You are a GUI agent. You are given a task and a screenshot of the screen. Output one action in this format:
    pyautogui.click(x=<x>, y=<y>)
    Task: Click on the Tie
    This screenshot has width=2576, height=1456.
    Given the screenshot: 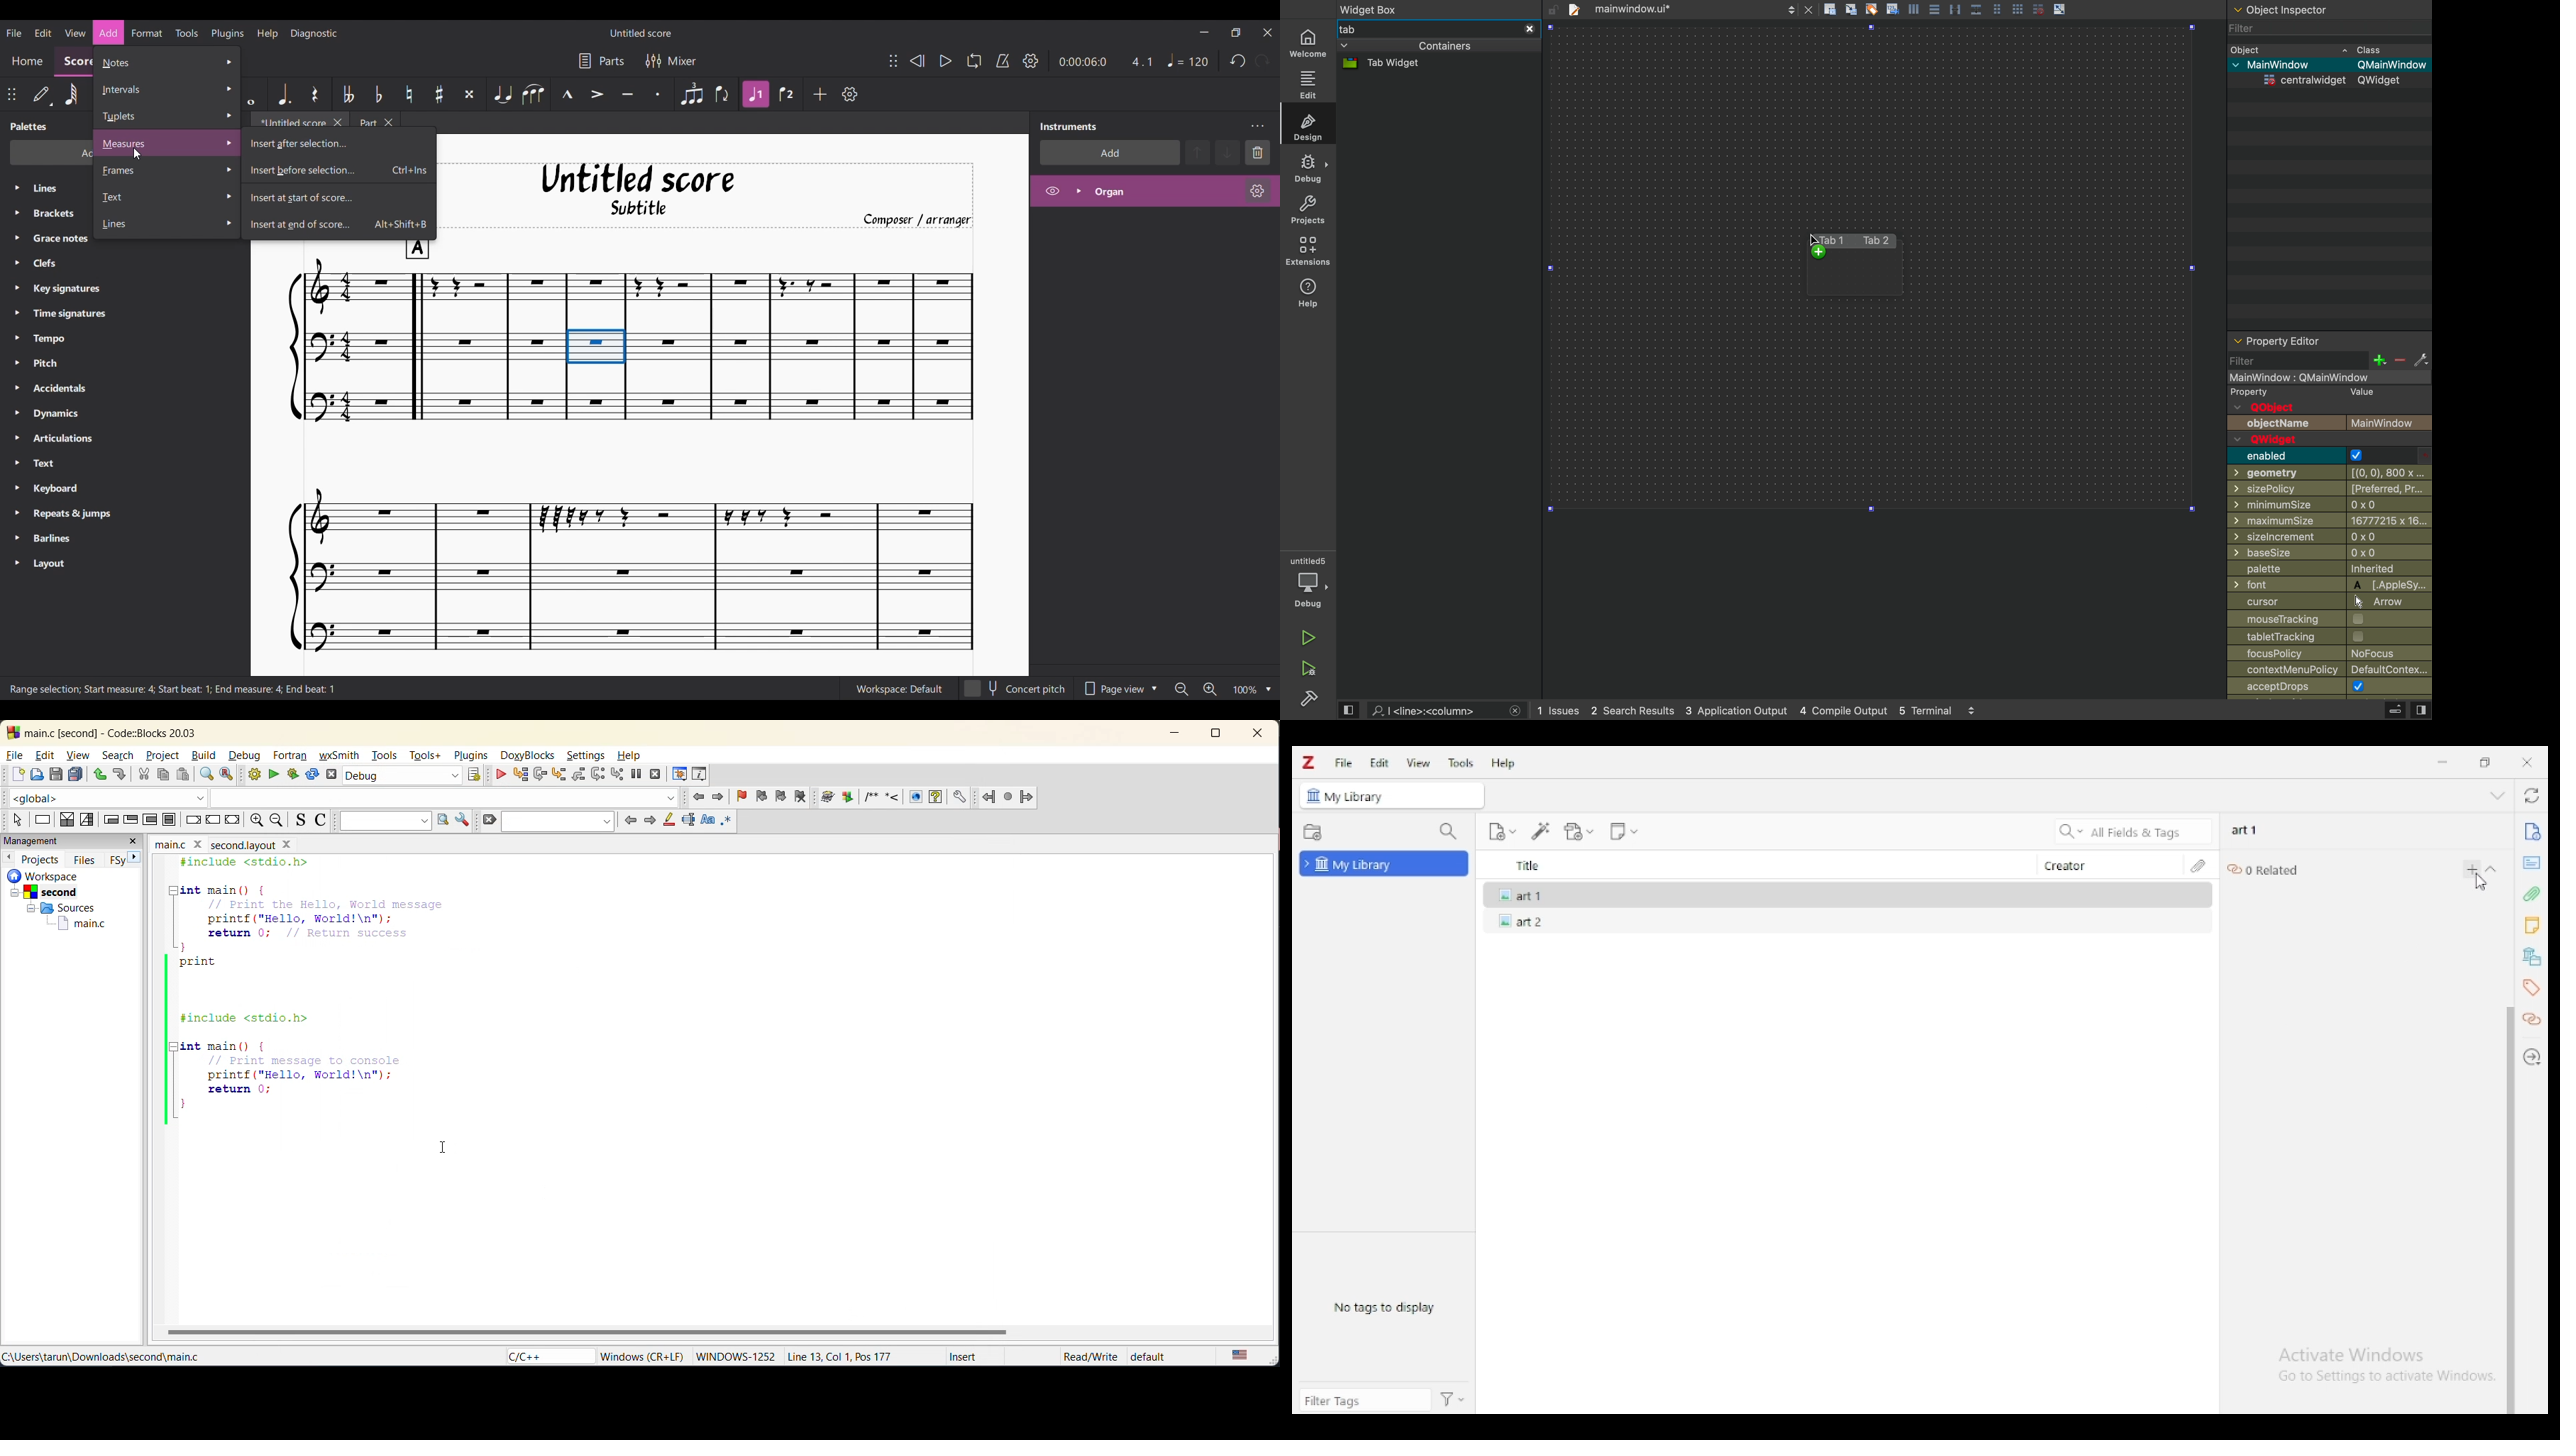 What is the action you would take?
    pyautogui.click(x=503, y=95)
    